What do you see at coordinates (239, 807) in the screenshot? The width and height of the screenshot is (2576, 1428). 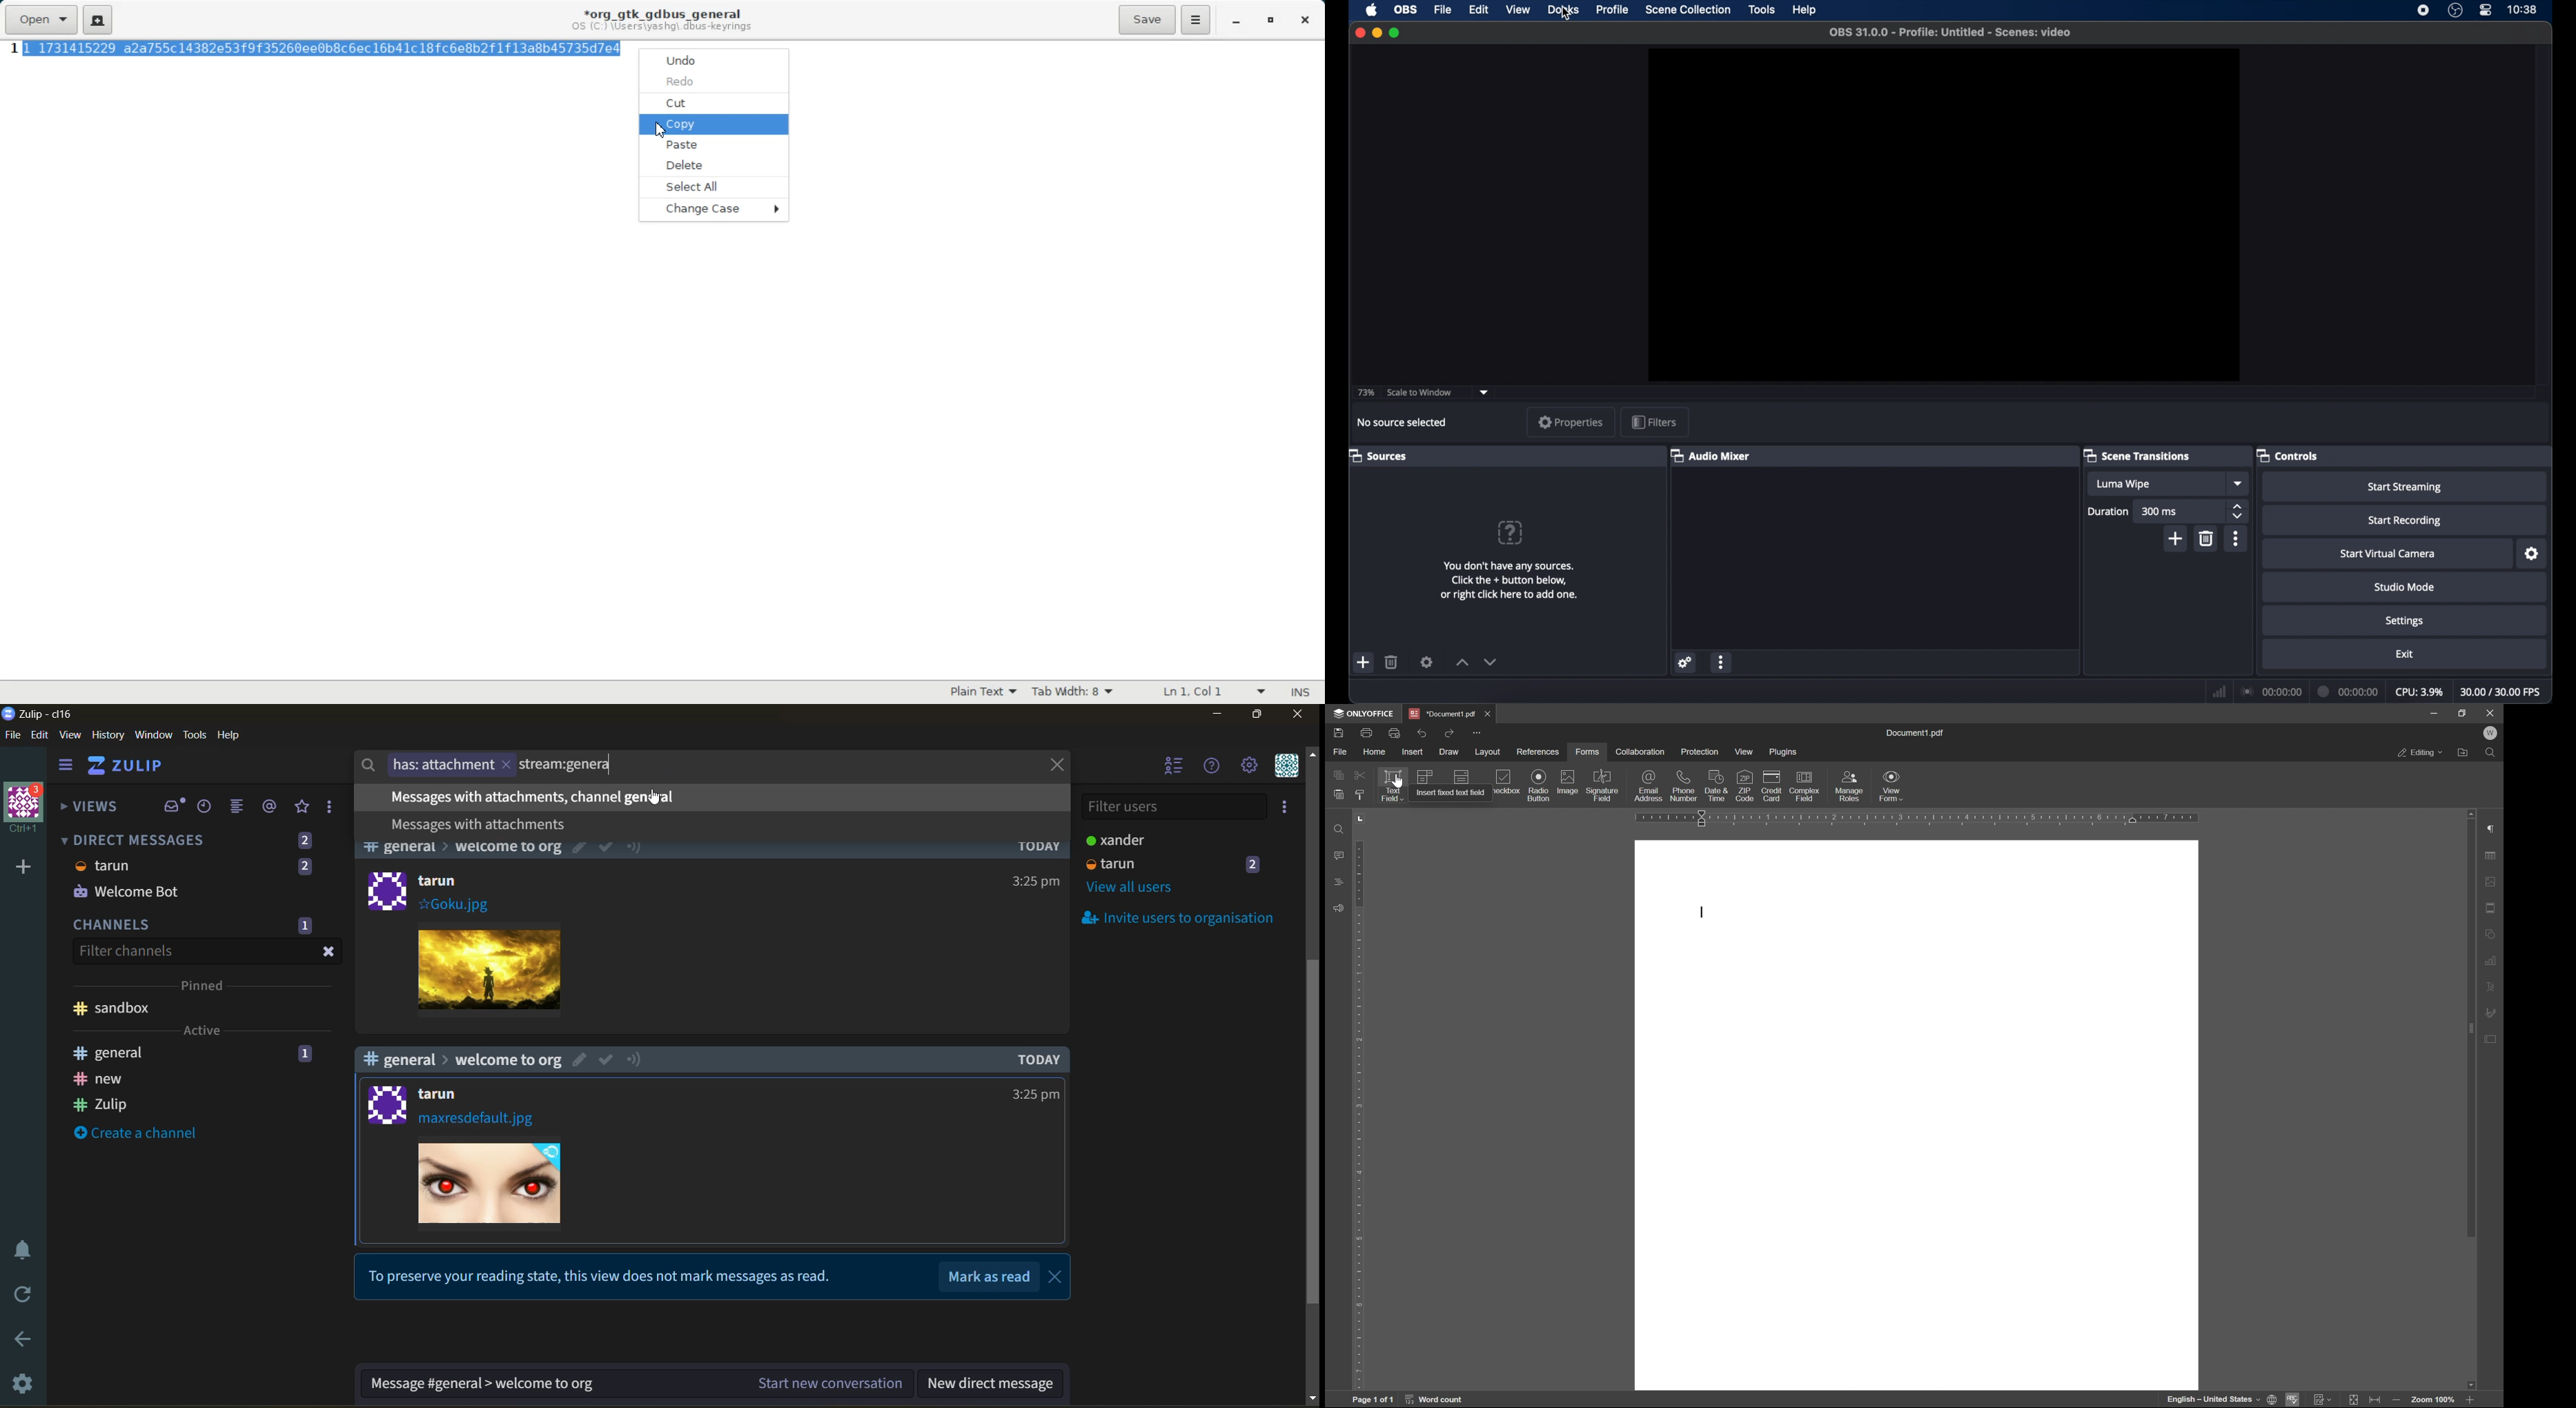 I see `combined feed` at bounding box center [239, 807].